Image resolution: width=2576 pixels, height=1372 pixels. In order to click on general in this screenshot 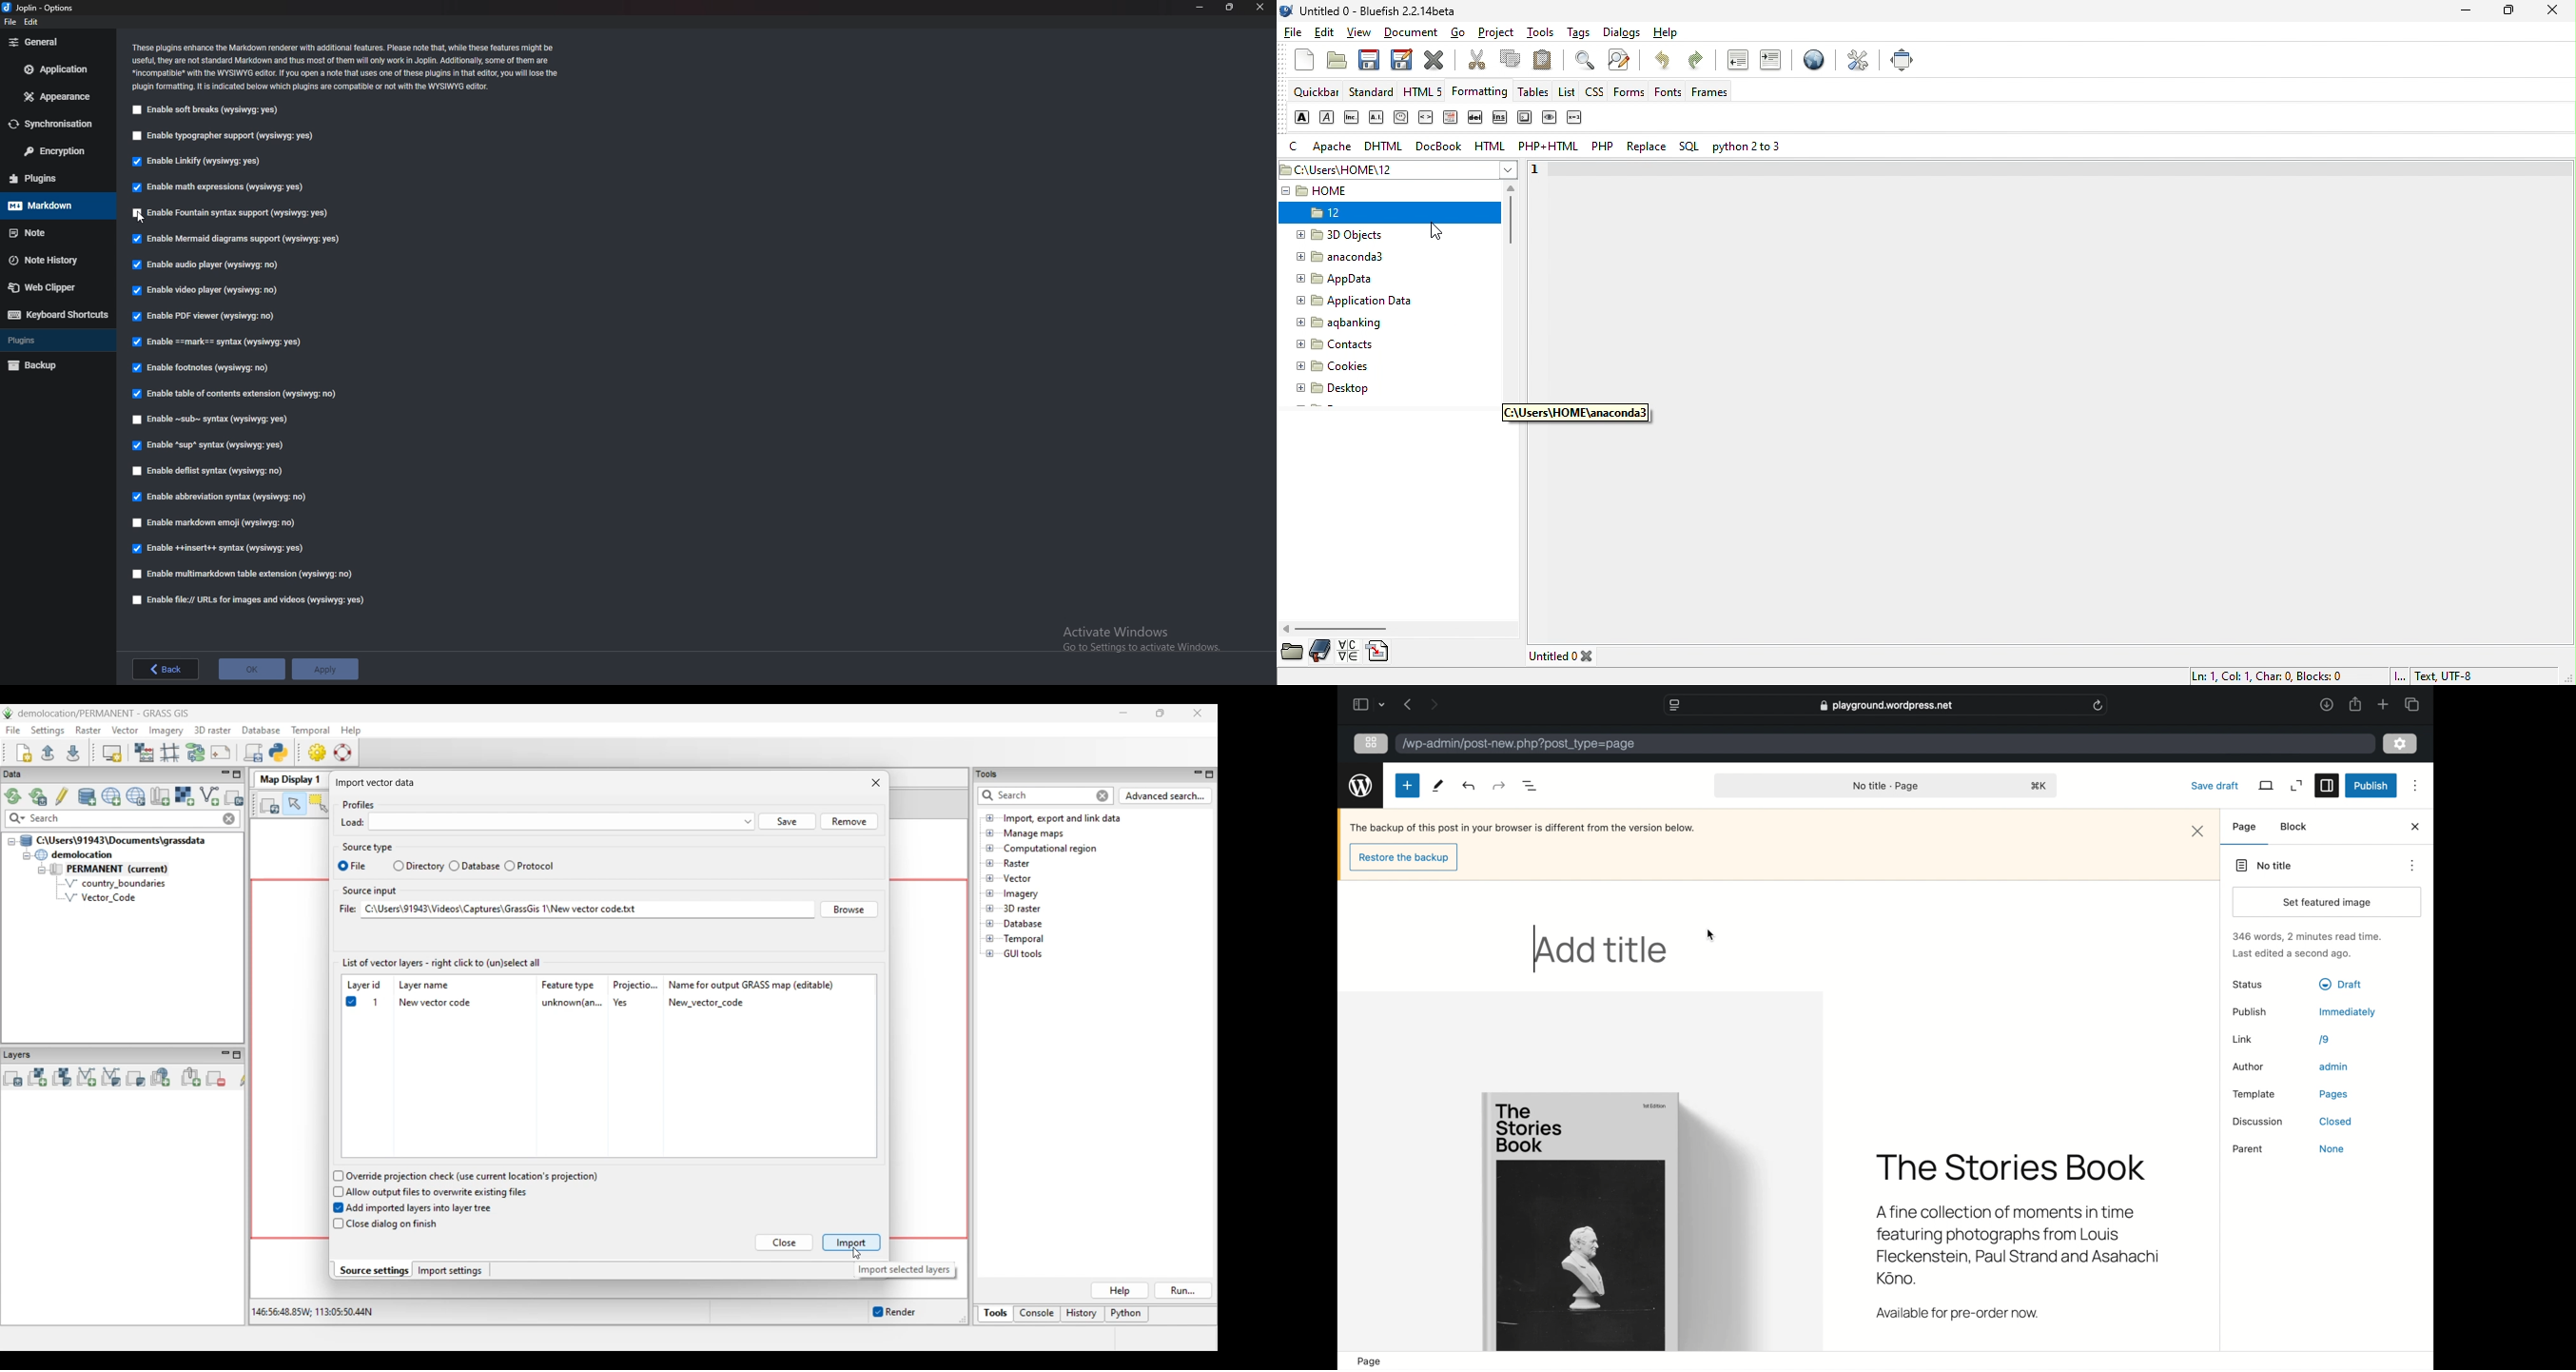, I will do `click(59, 43)`.